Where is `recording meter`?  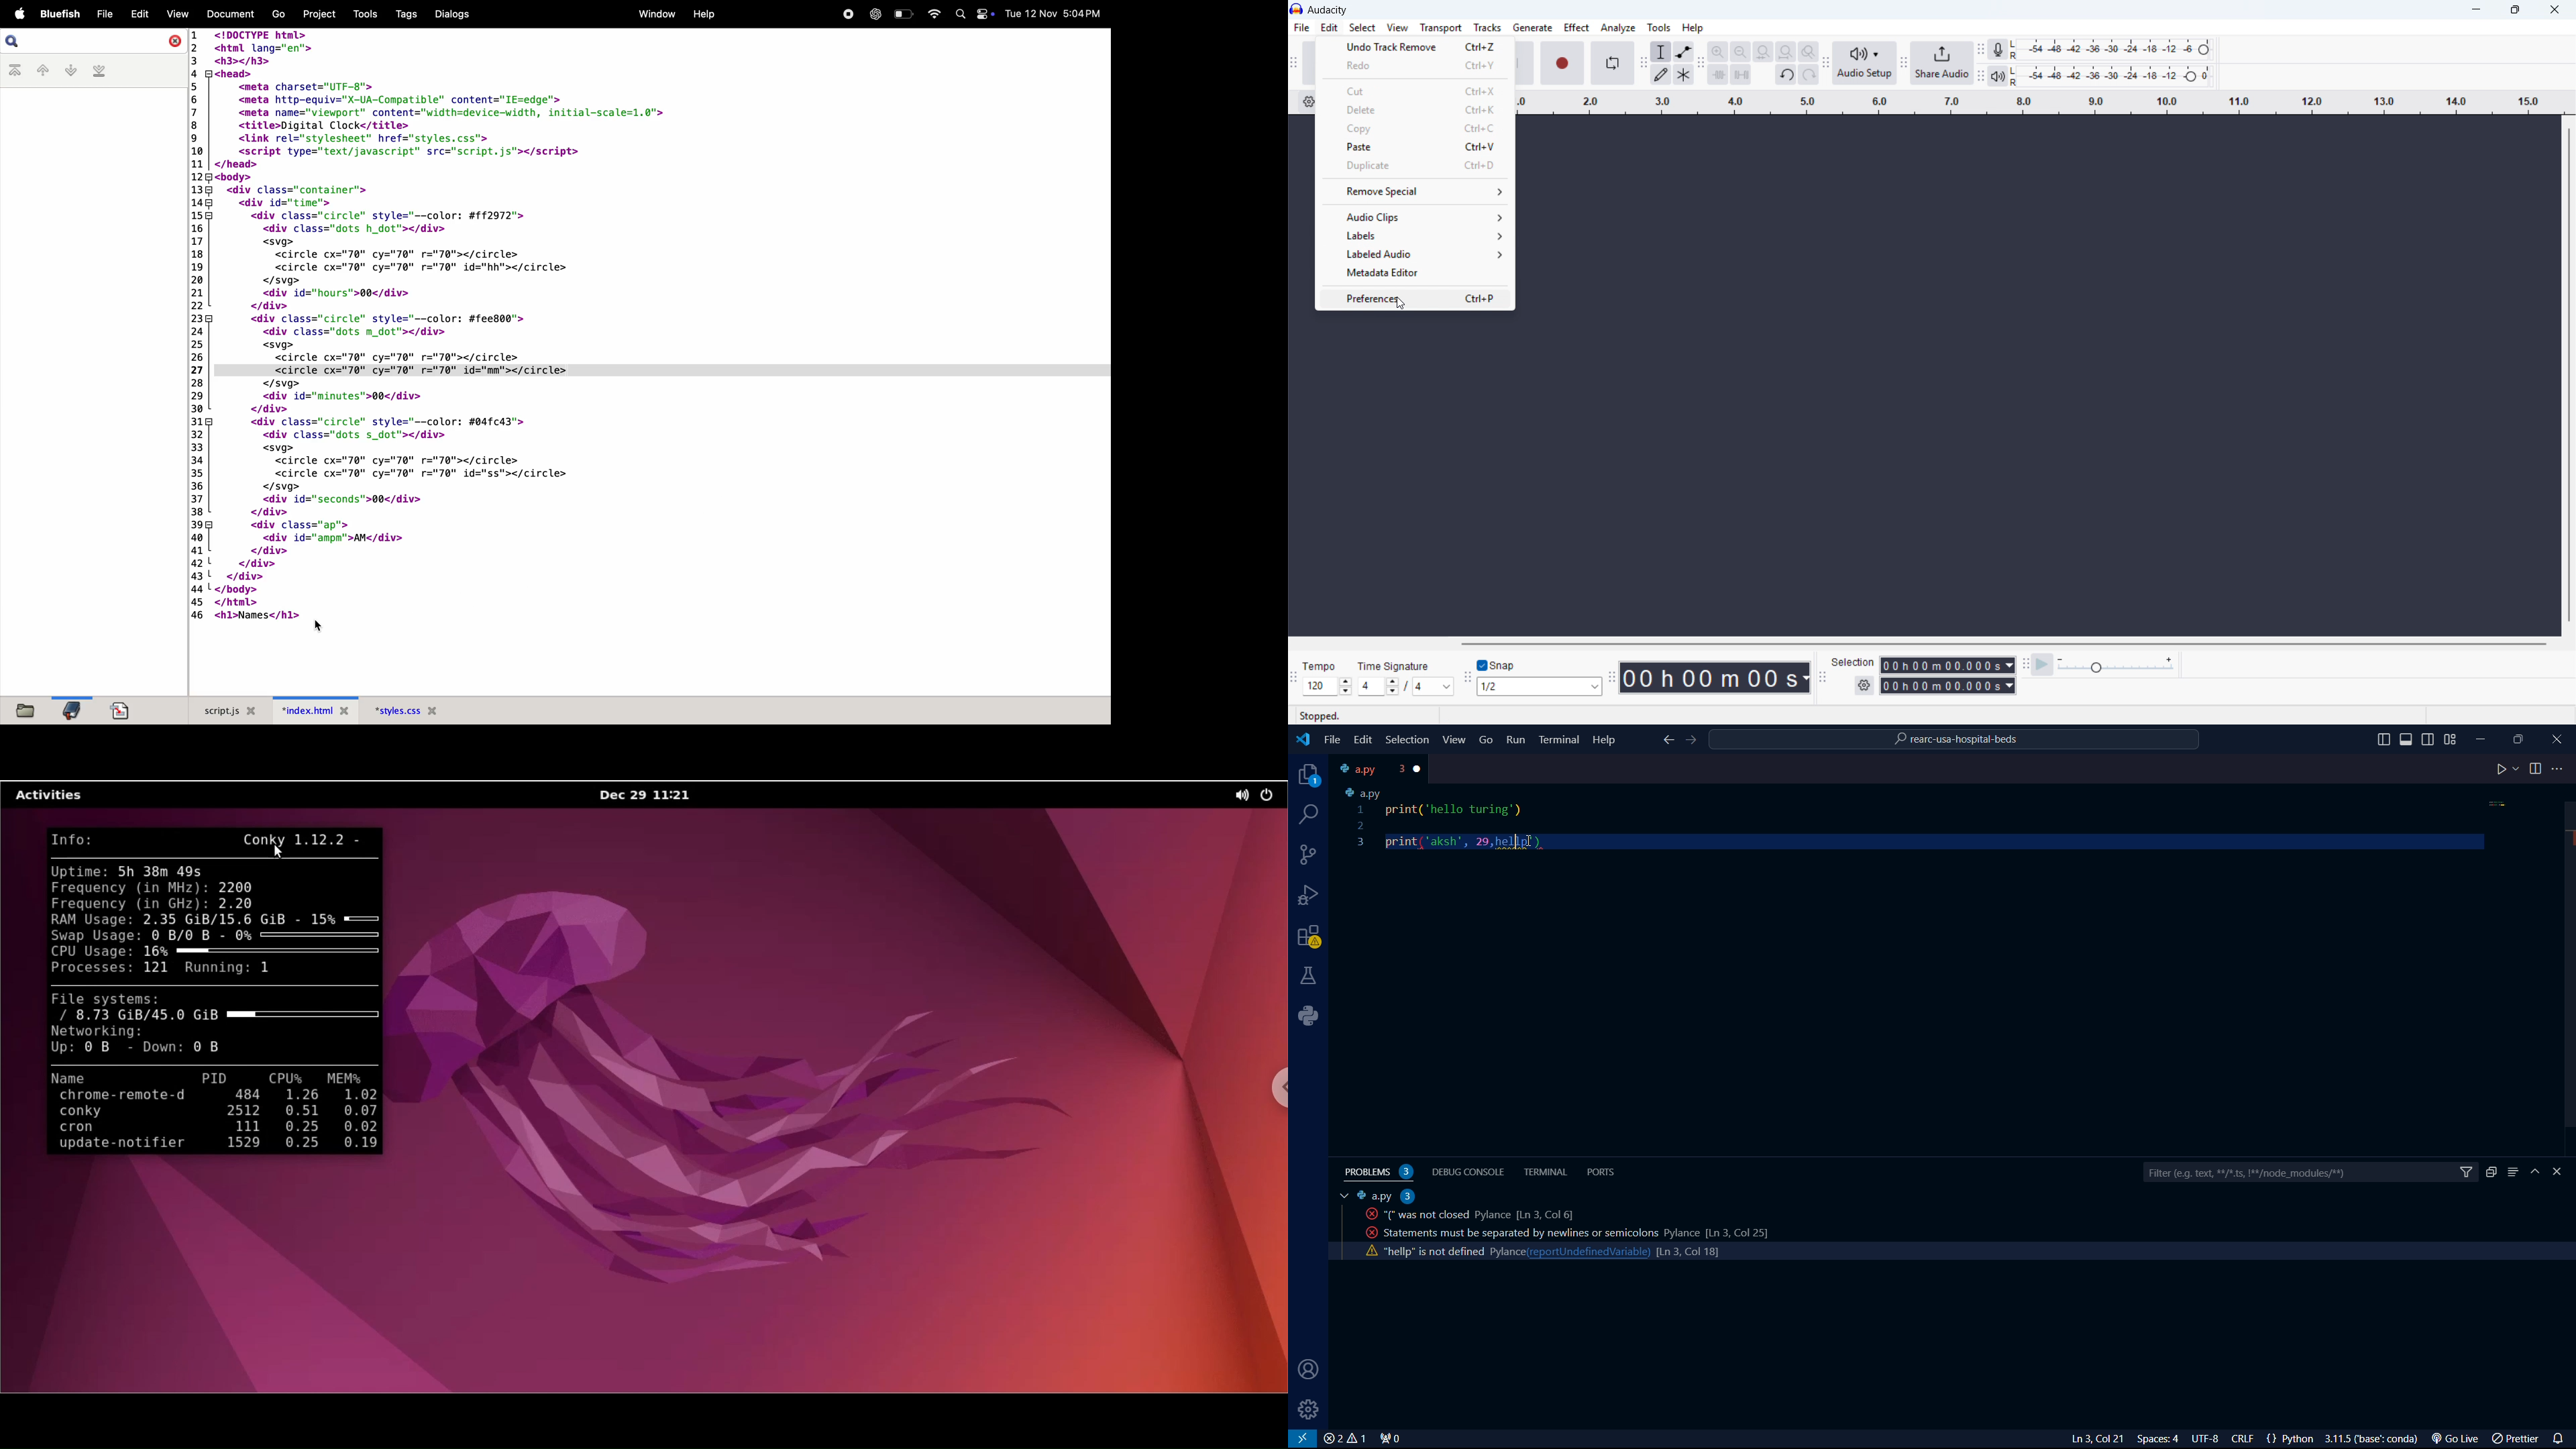
recording meter is located at coordinates (1998, 49).